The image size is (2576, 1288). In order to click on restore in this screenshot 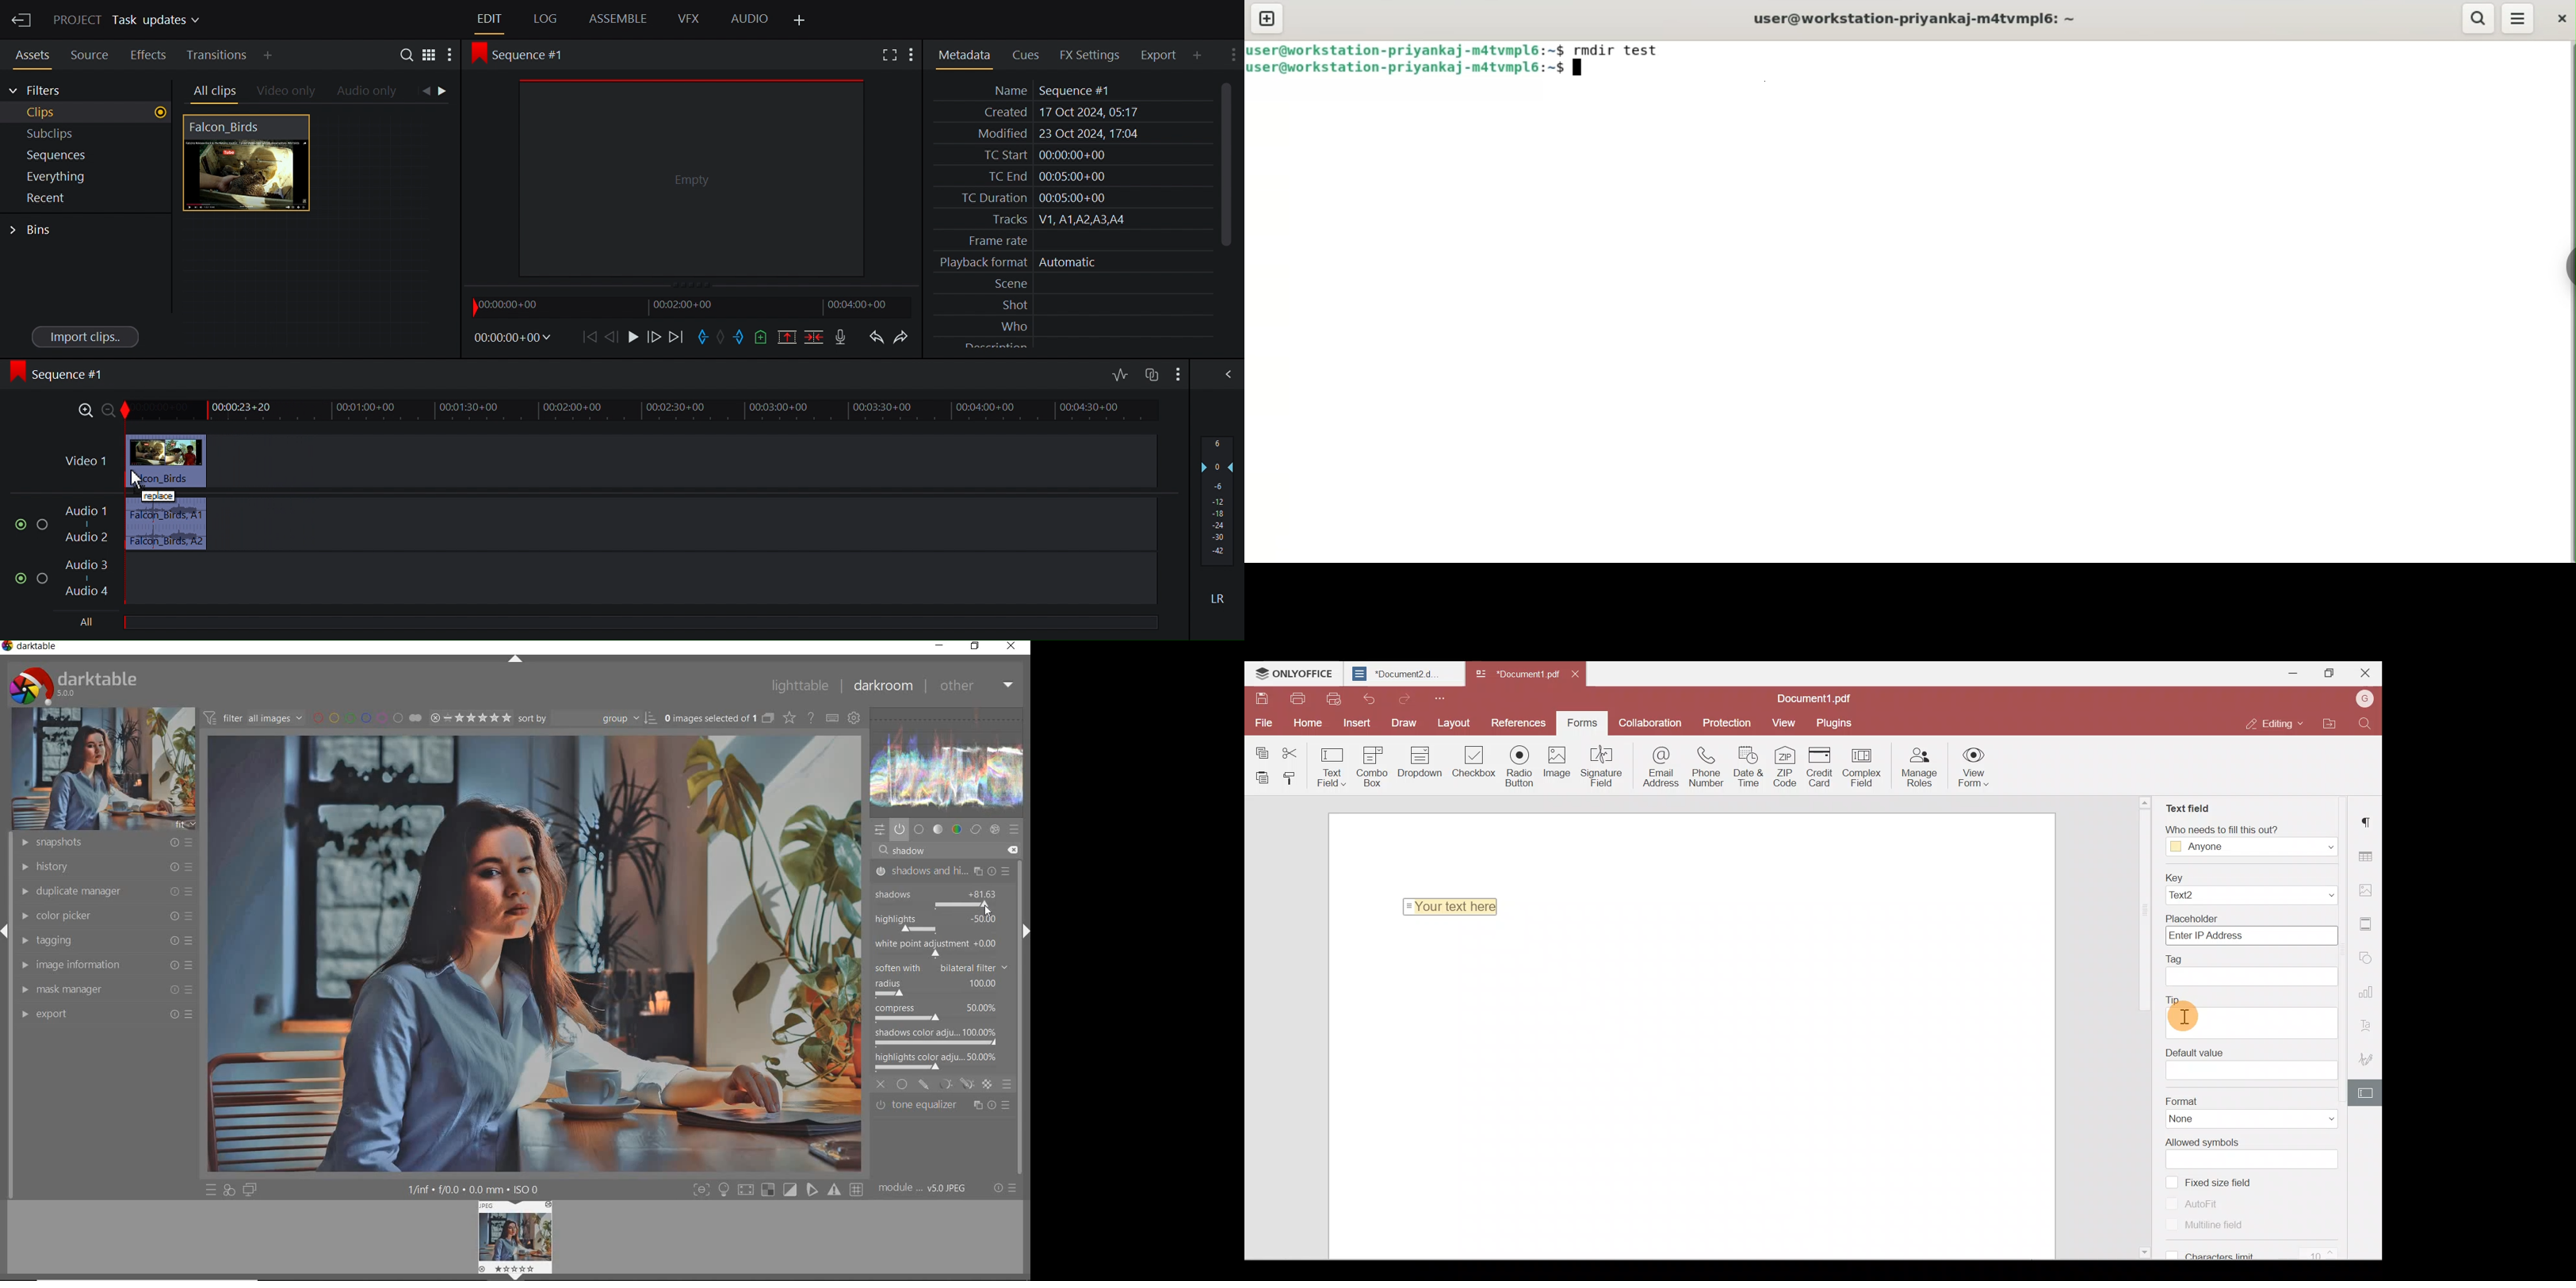, I will do `click(977, 647)`.